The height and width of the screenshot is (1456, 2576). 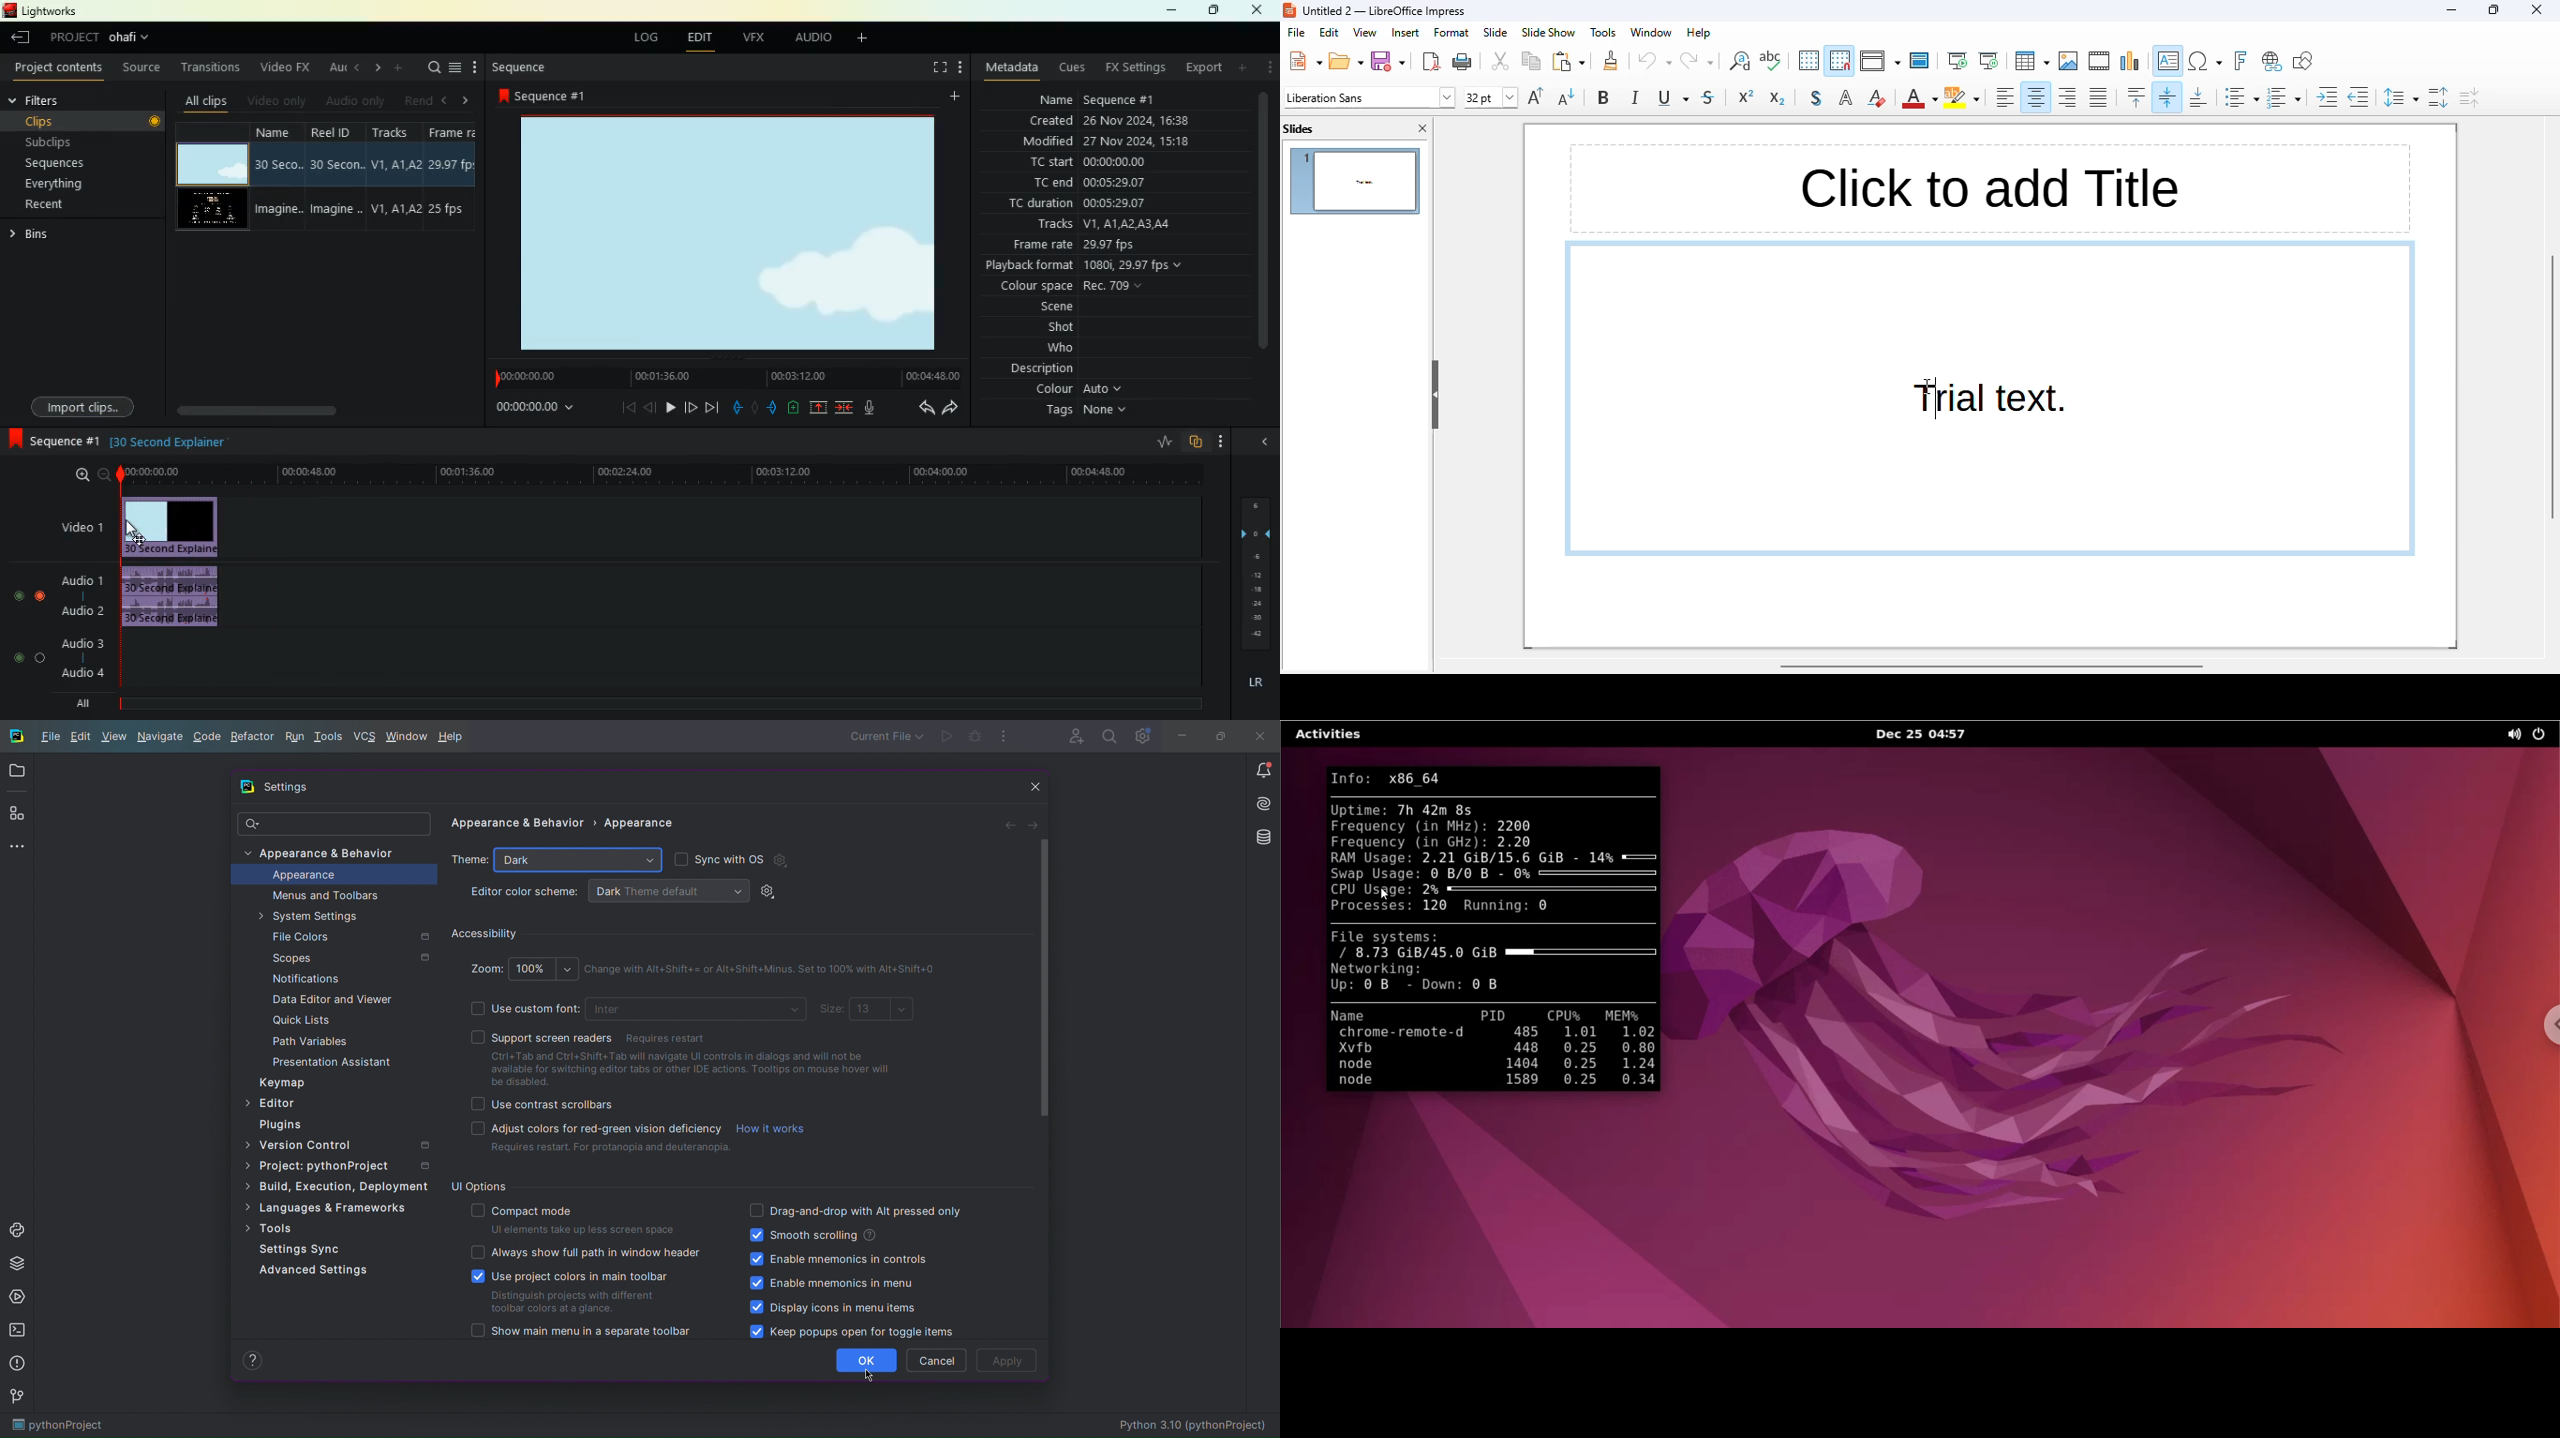 I want to click on Version Control, so click(x=343, y=1143).